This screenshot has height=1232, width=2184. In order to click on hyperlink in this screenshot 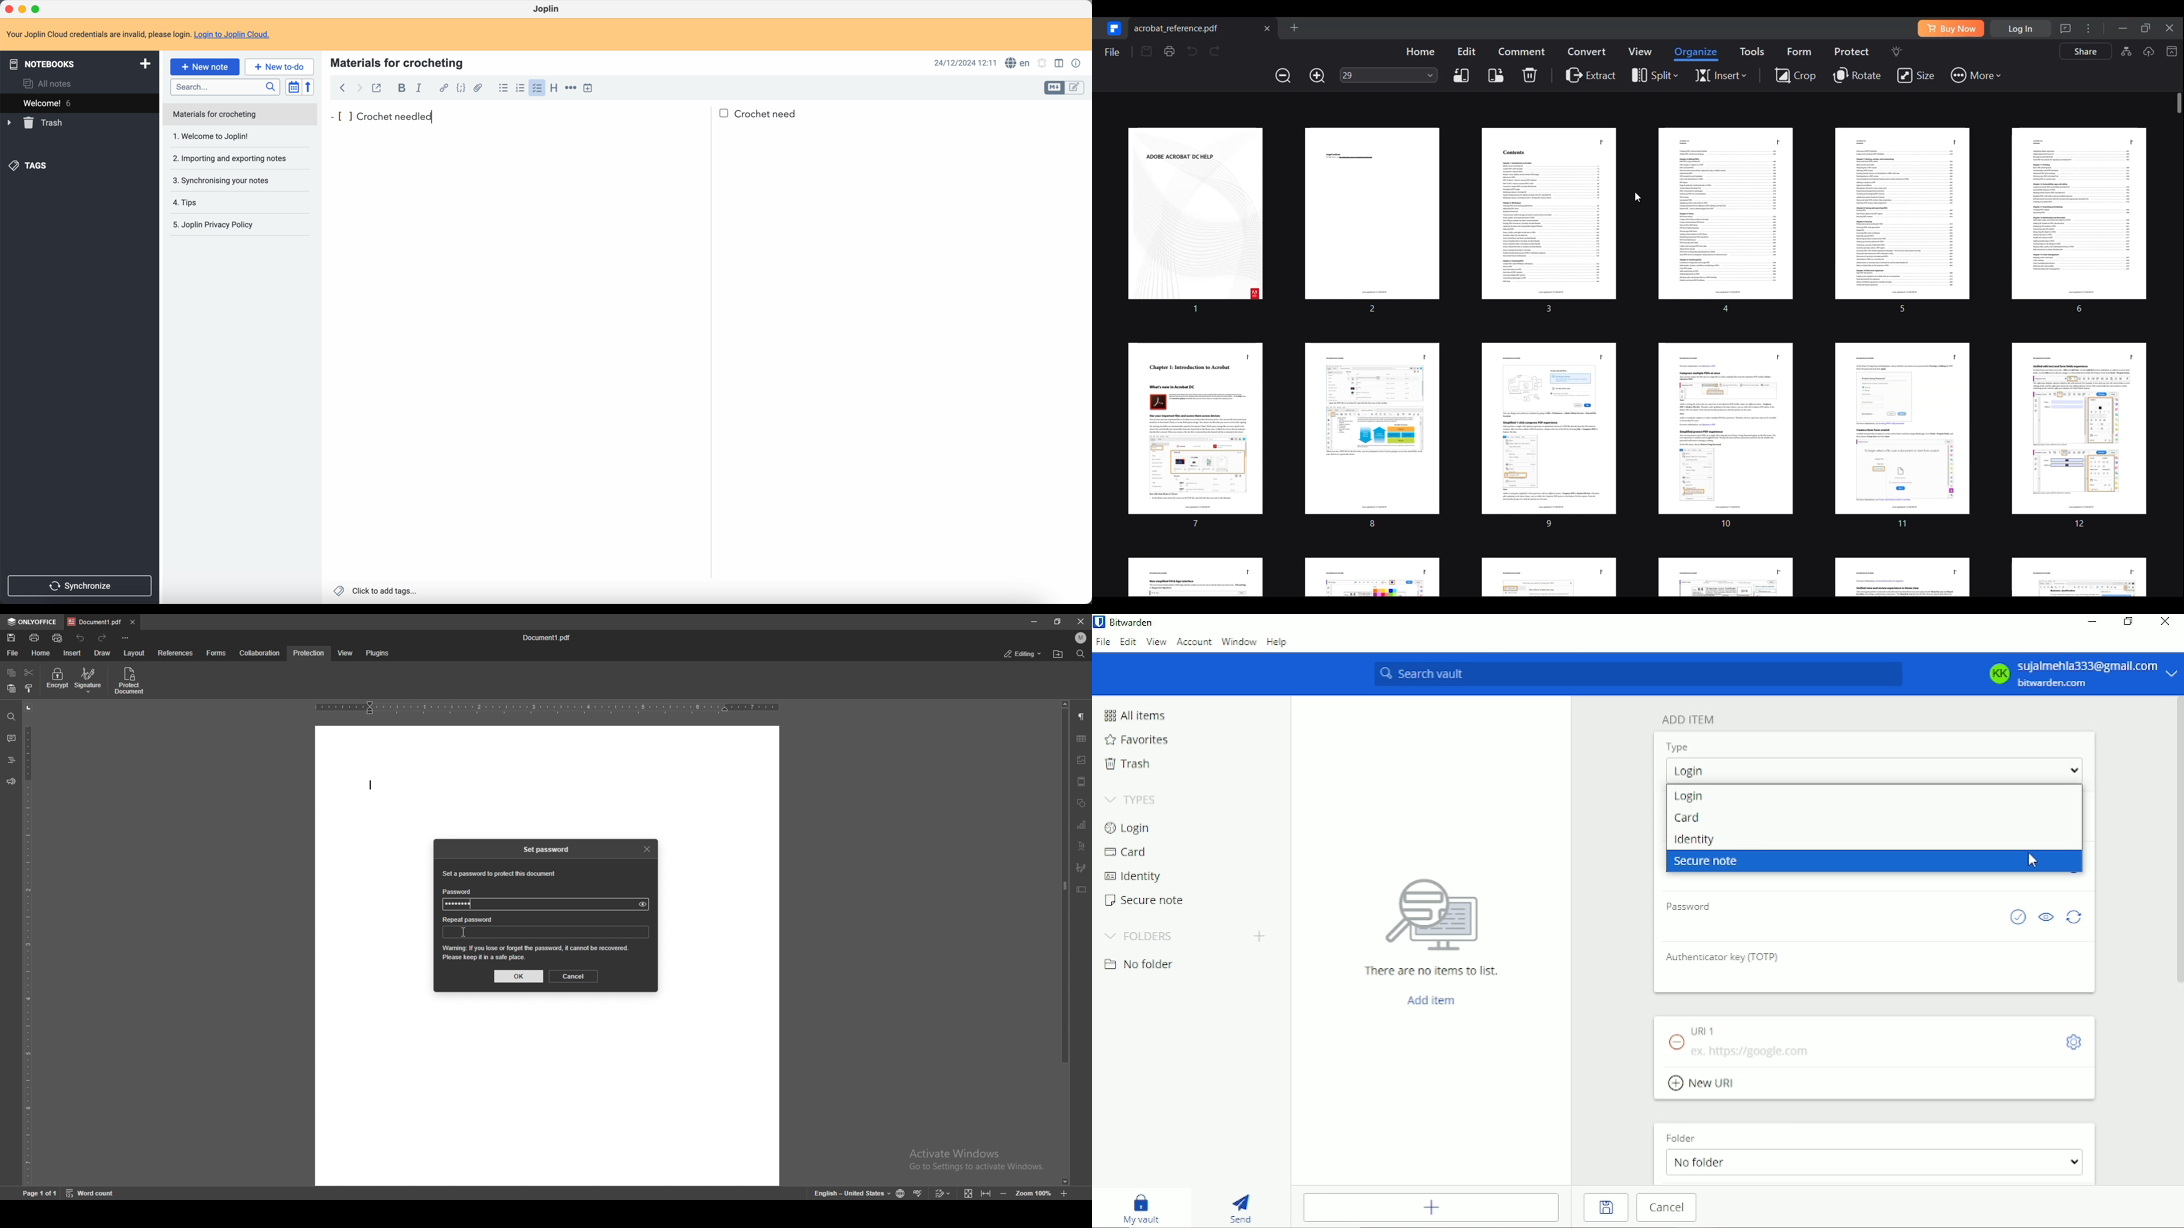, I will do `click(442, 88)`.